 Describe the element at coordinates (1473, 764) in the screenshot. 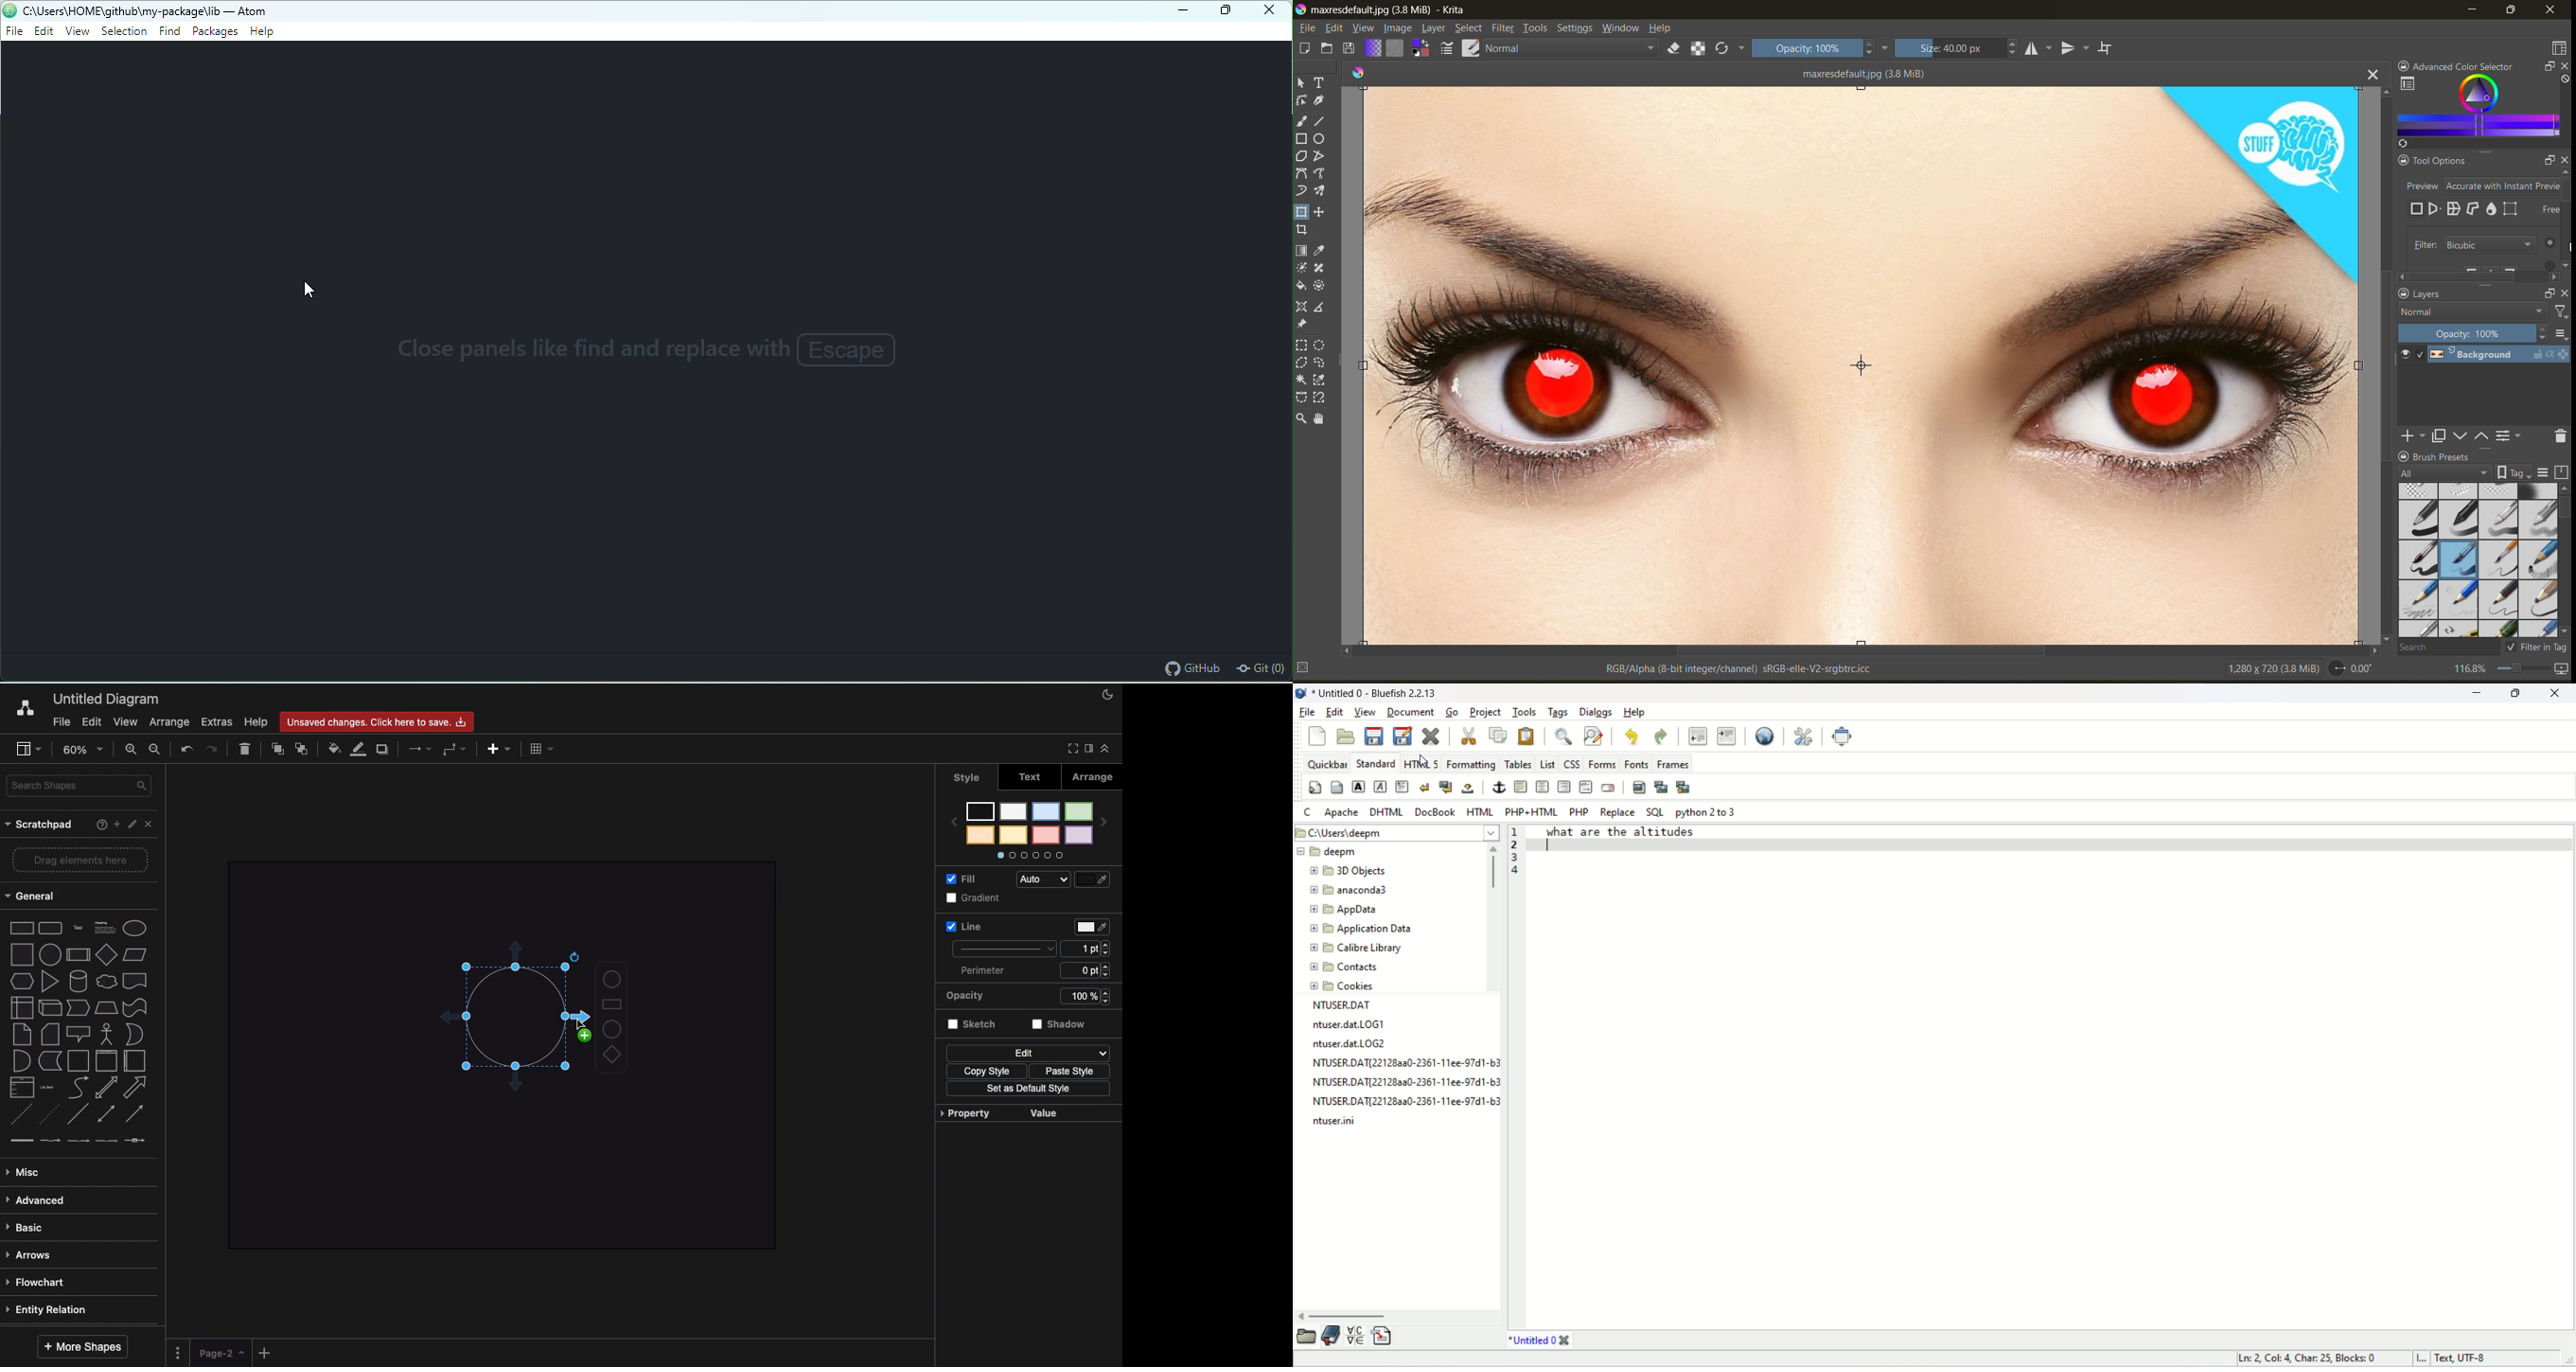

I see `formatting` at that location.